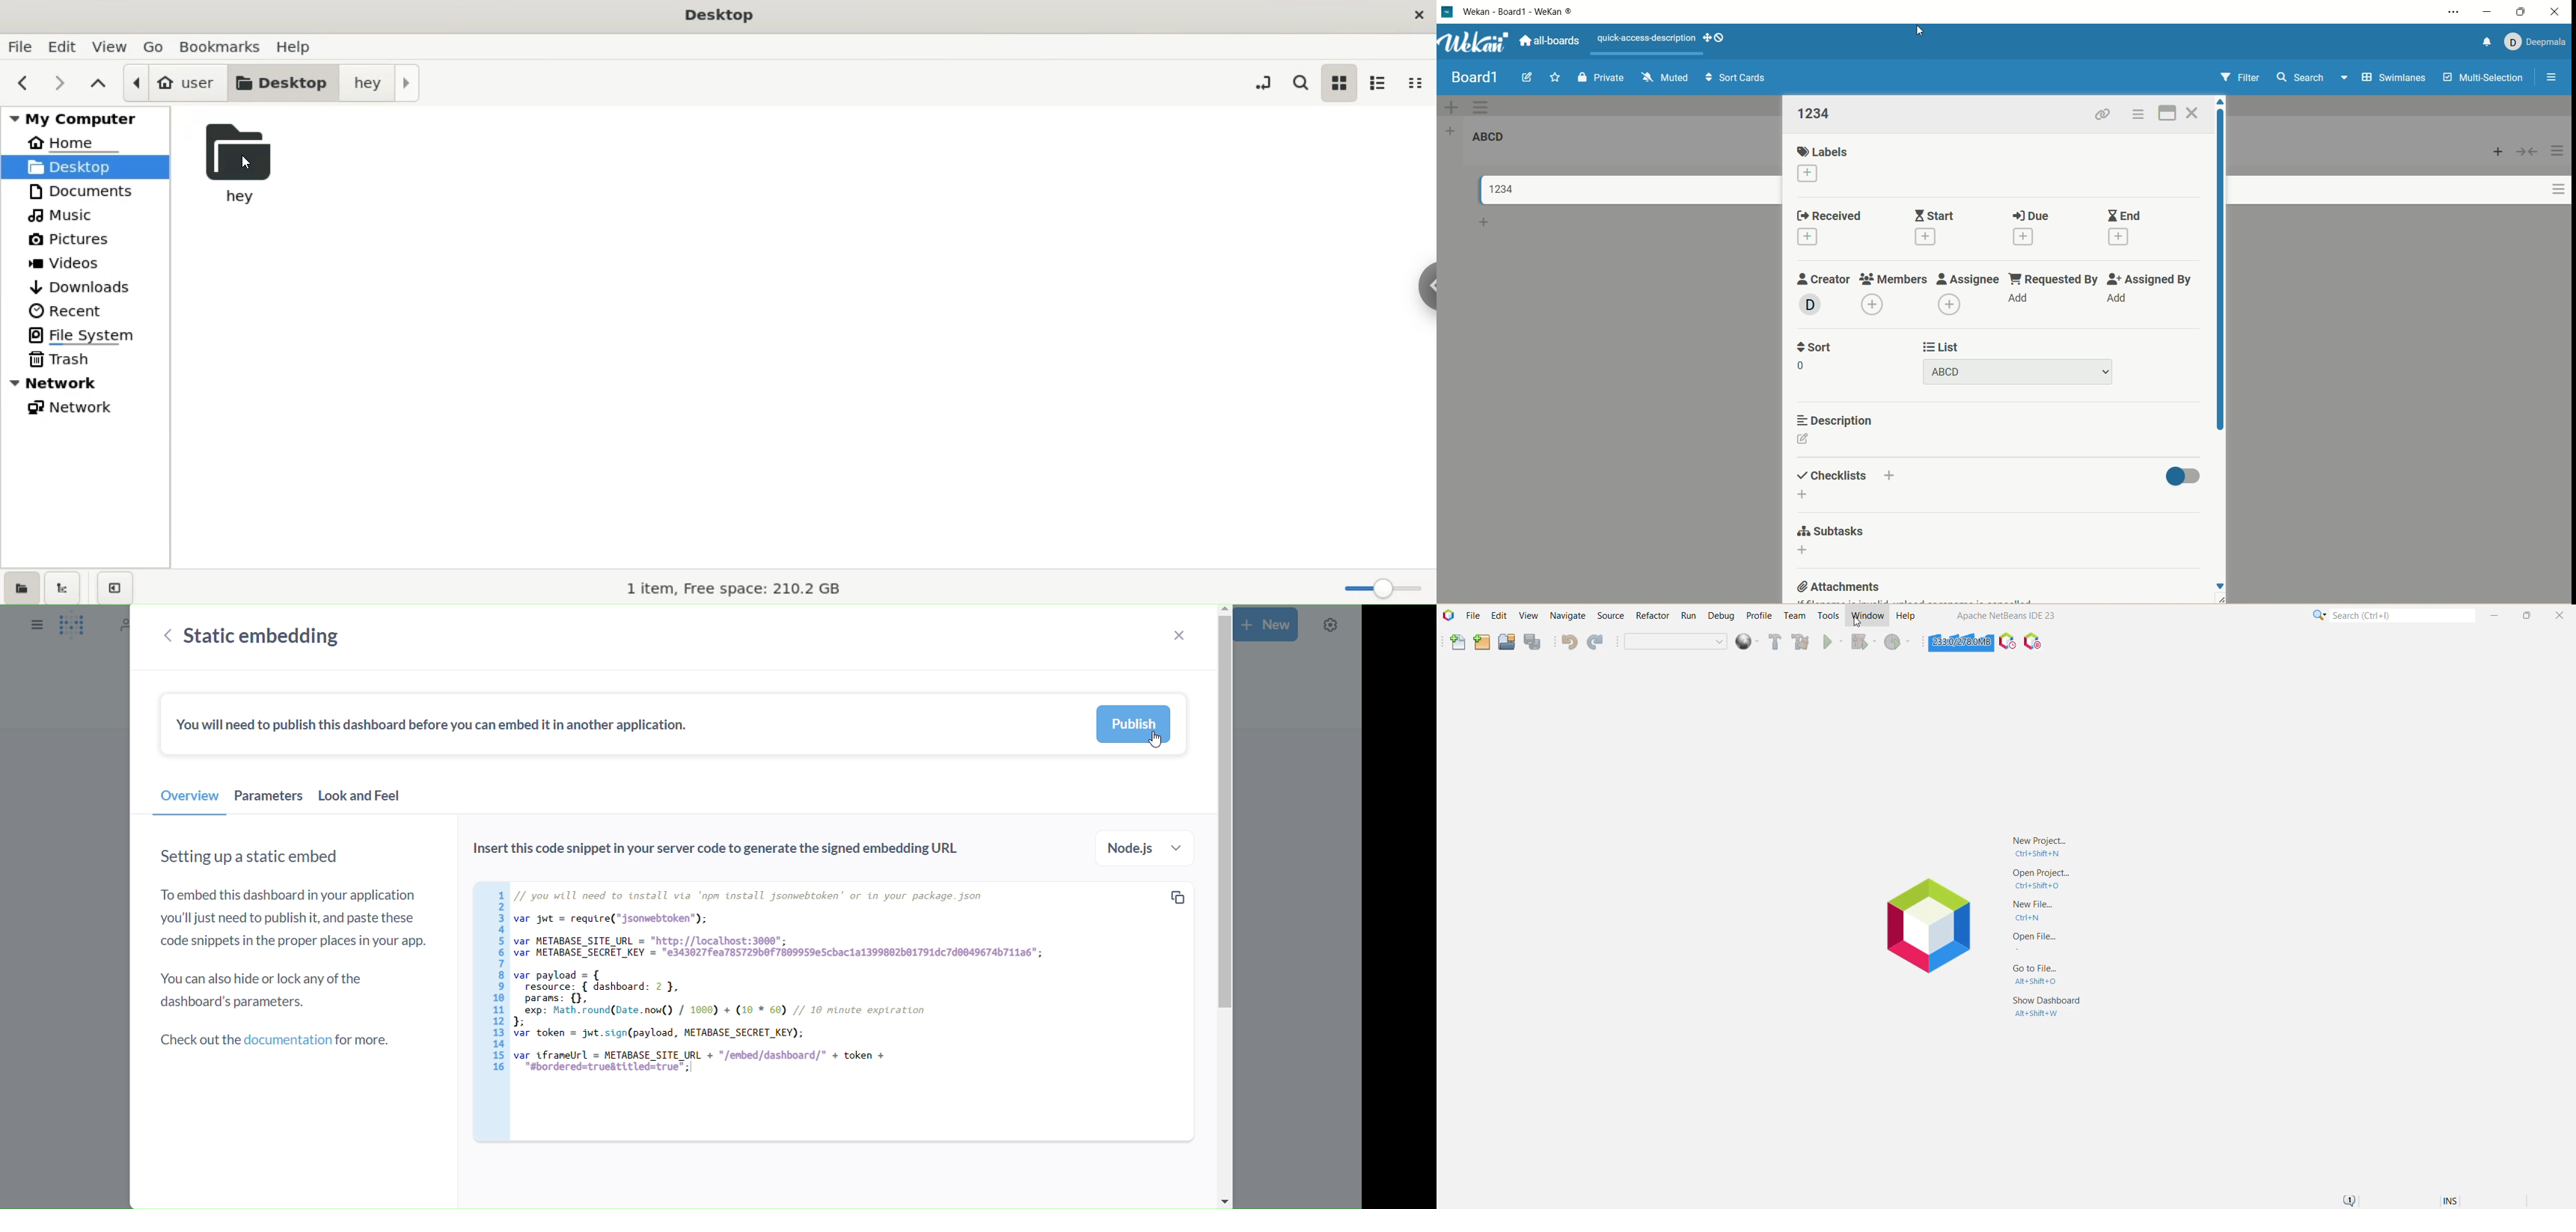 The width and height of the screenshot is (2576, 1232). Describe the element at coordinates (1865, 616) in the screenshot. I see `Window` at that location.